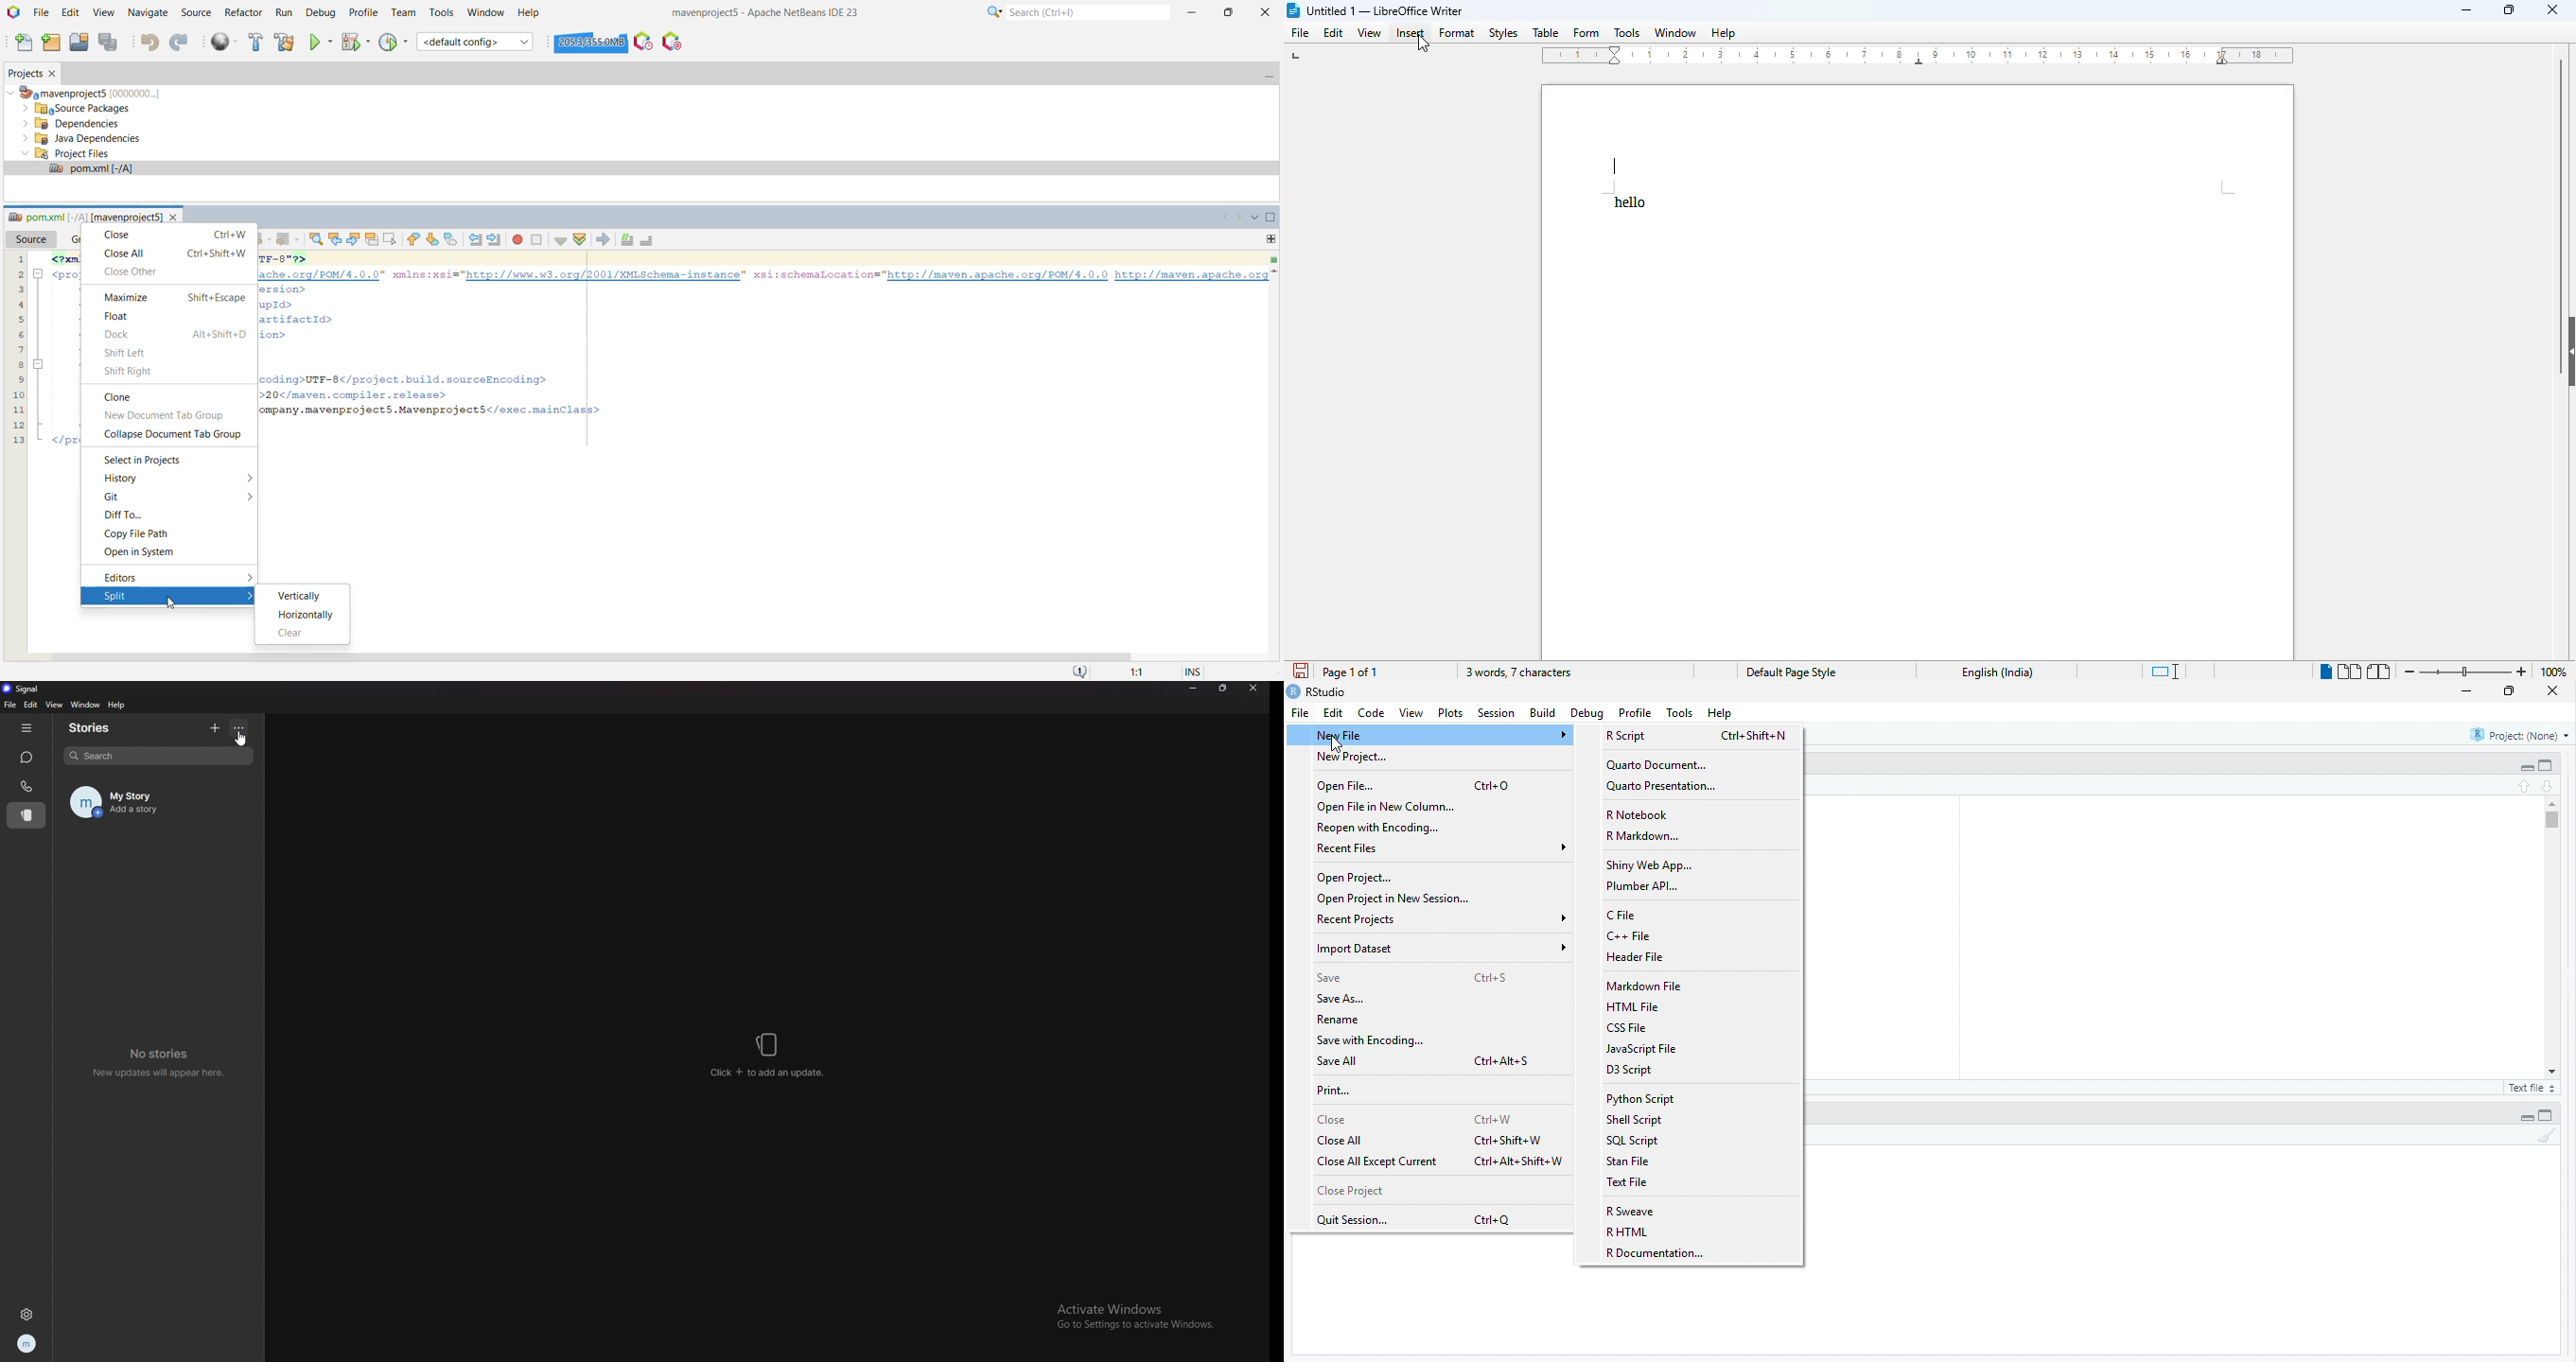 The width and height of the screenshot is (2576, 1372). What do you see at coordinates (2325, 671) in the screenshot?
I see `single-page view` at bounding box center [2325, 671].